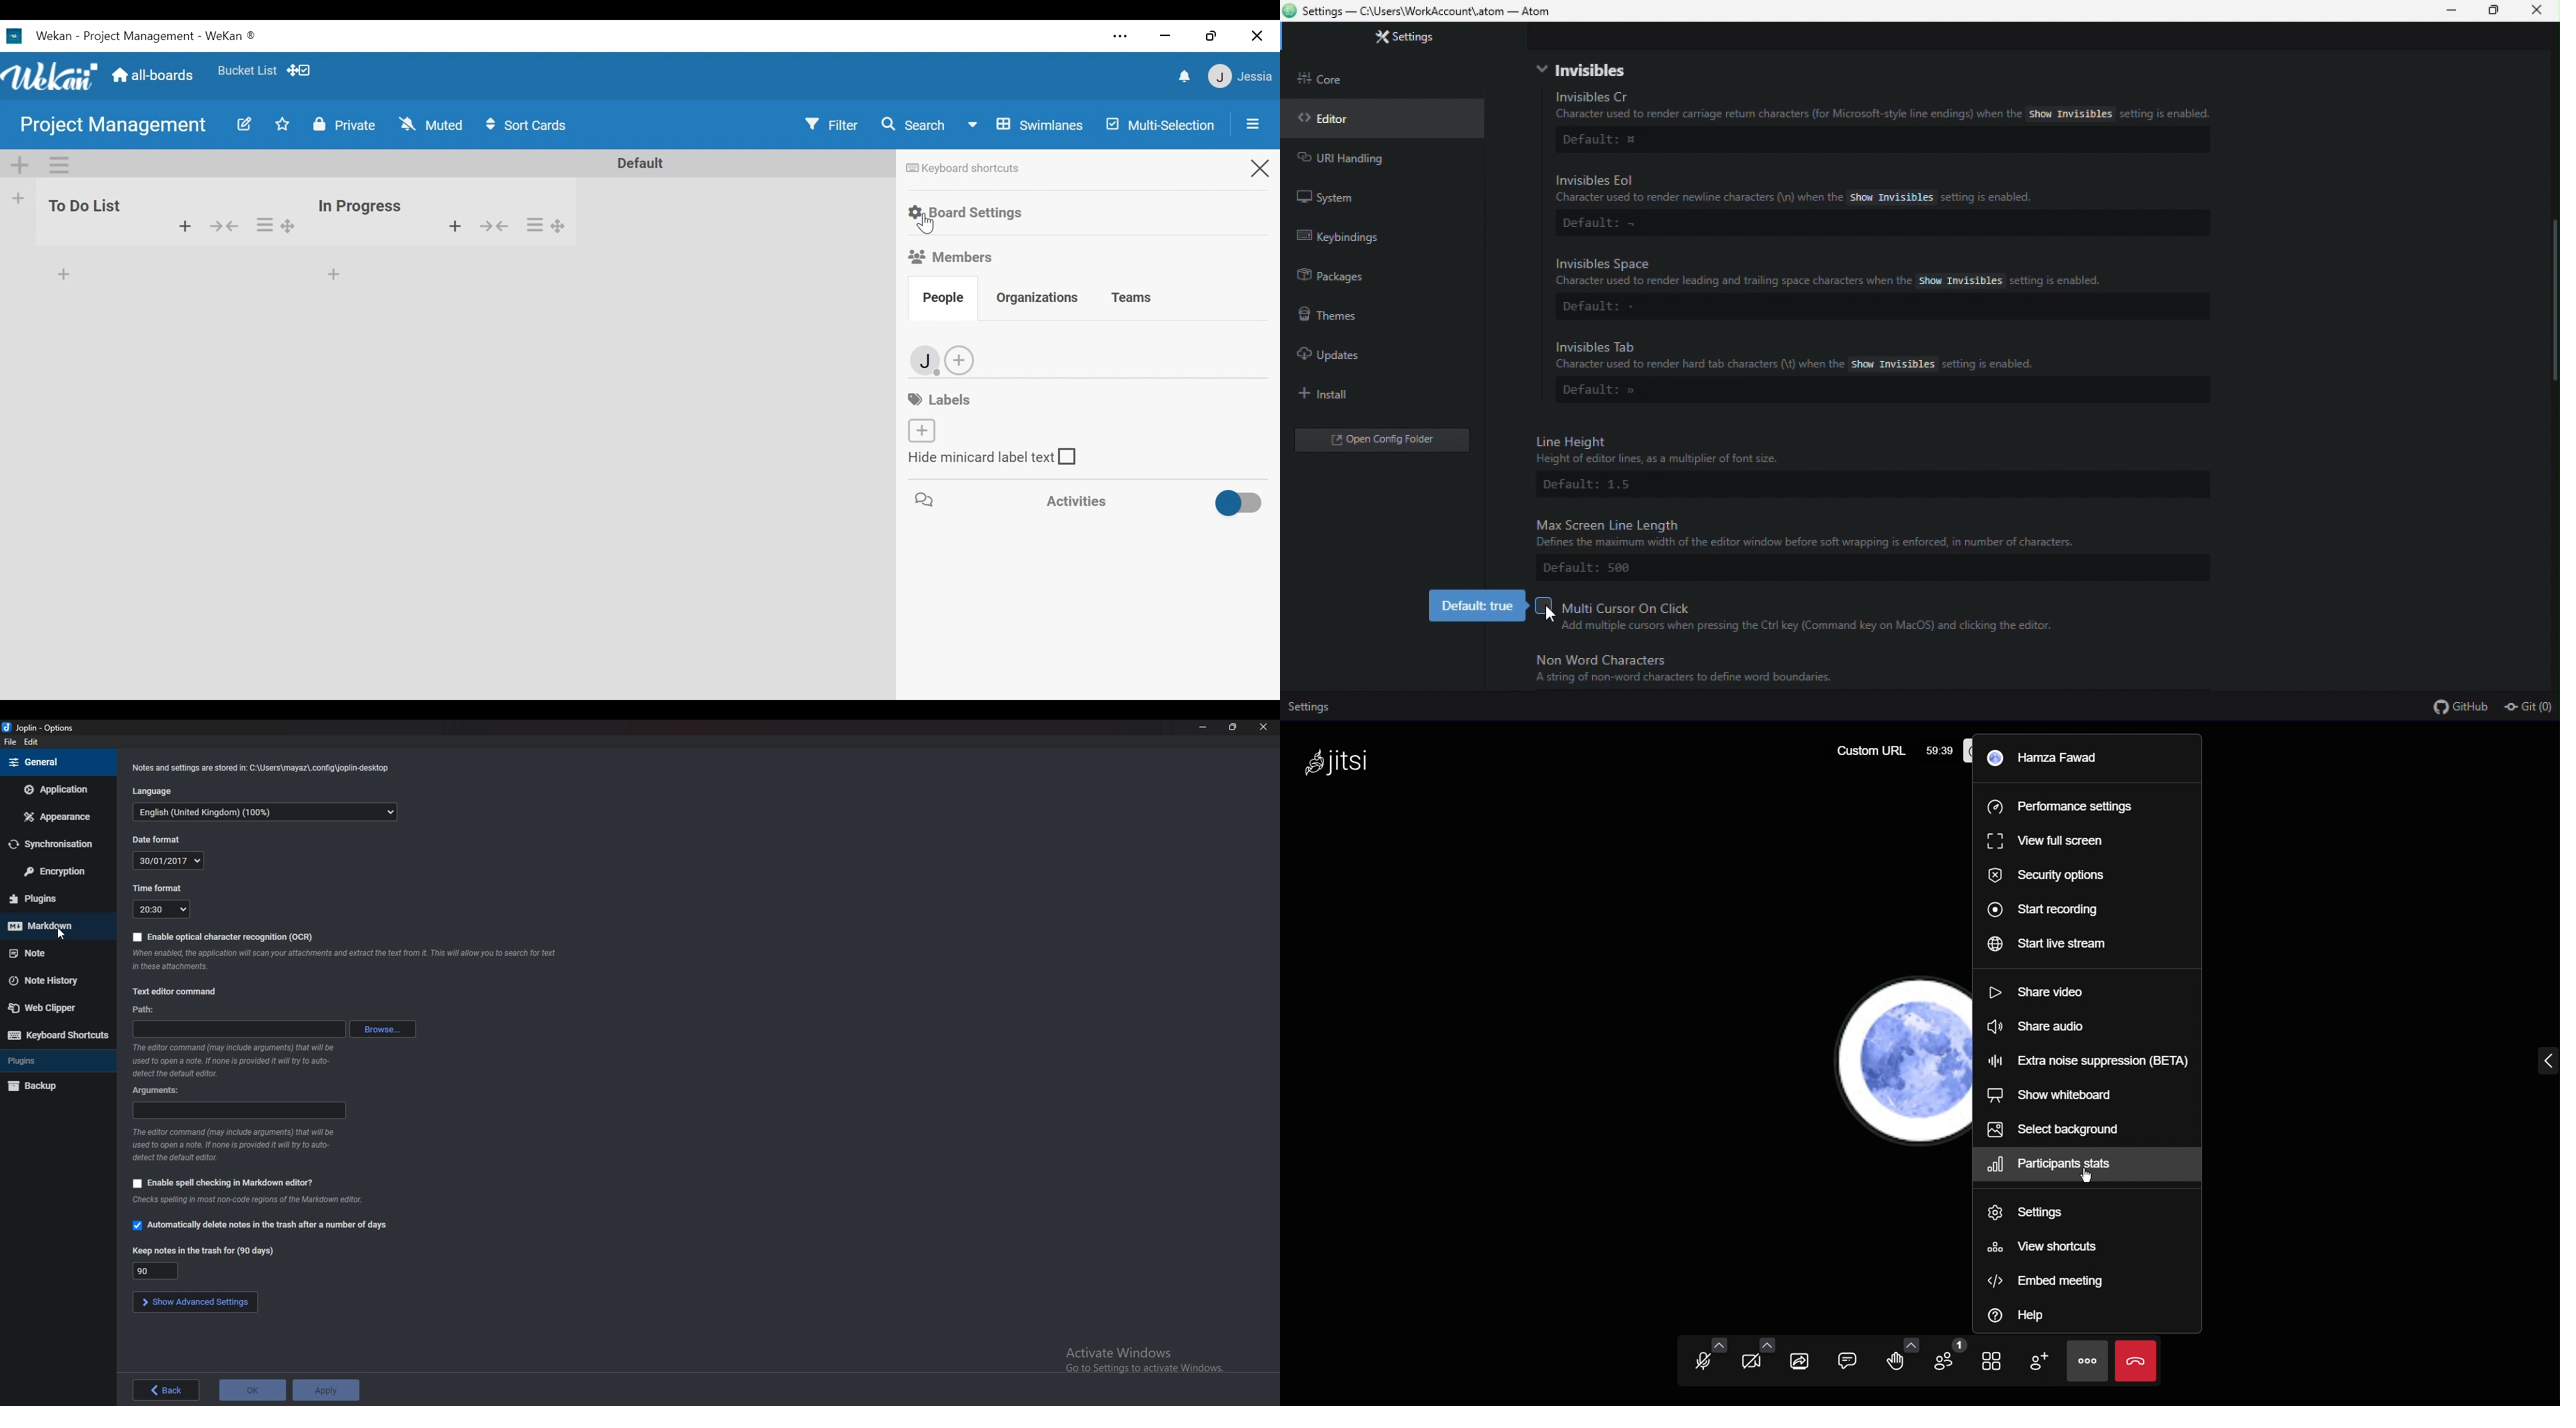 This screenshot has height=1428, width=2576. I want to click on Sort Card, so click(533, 125).